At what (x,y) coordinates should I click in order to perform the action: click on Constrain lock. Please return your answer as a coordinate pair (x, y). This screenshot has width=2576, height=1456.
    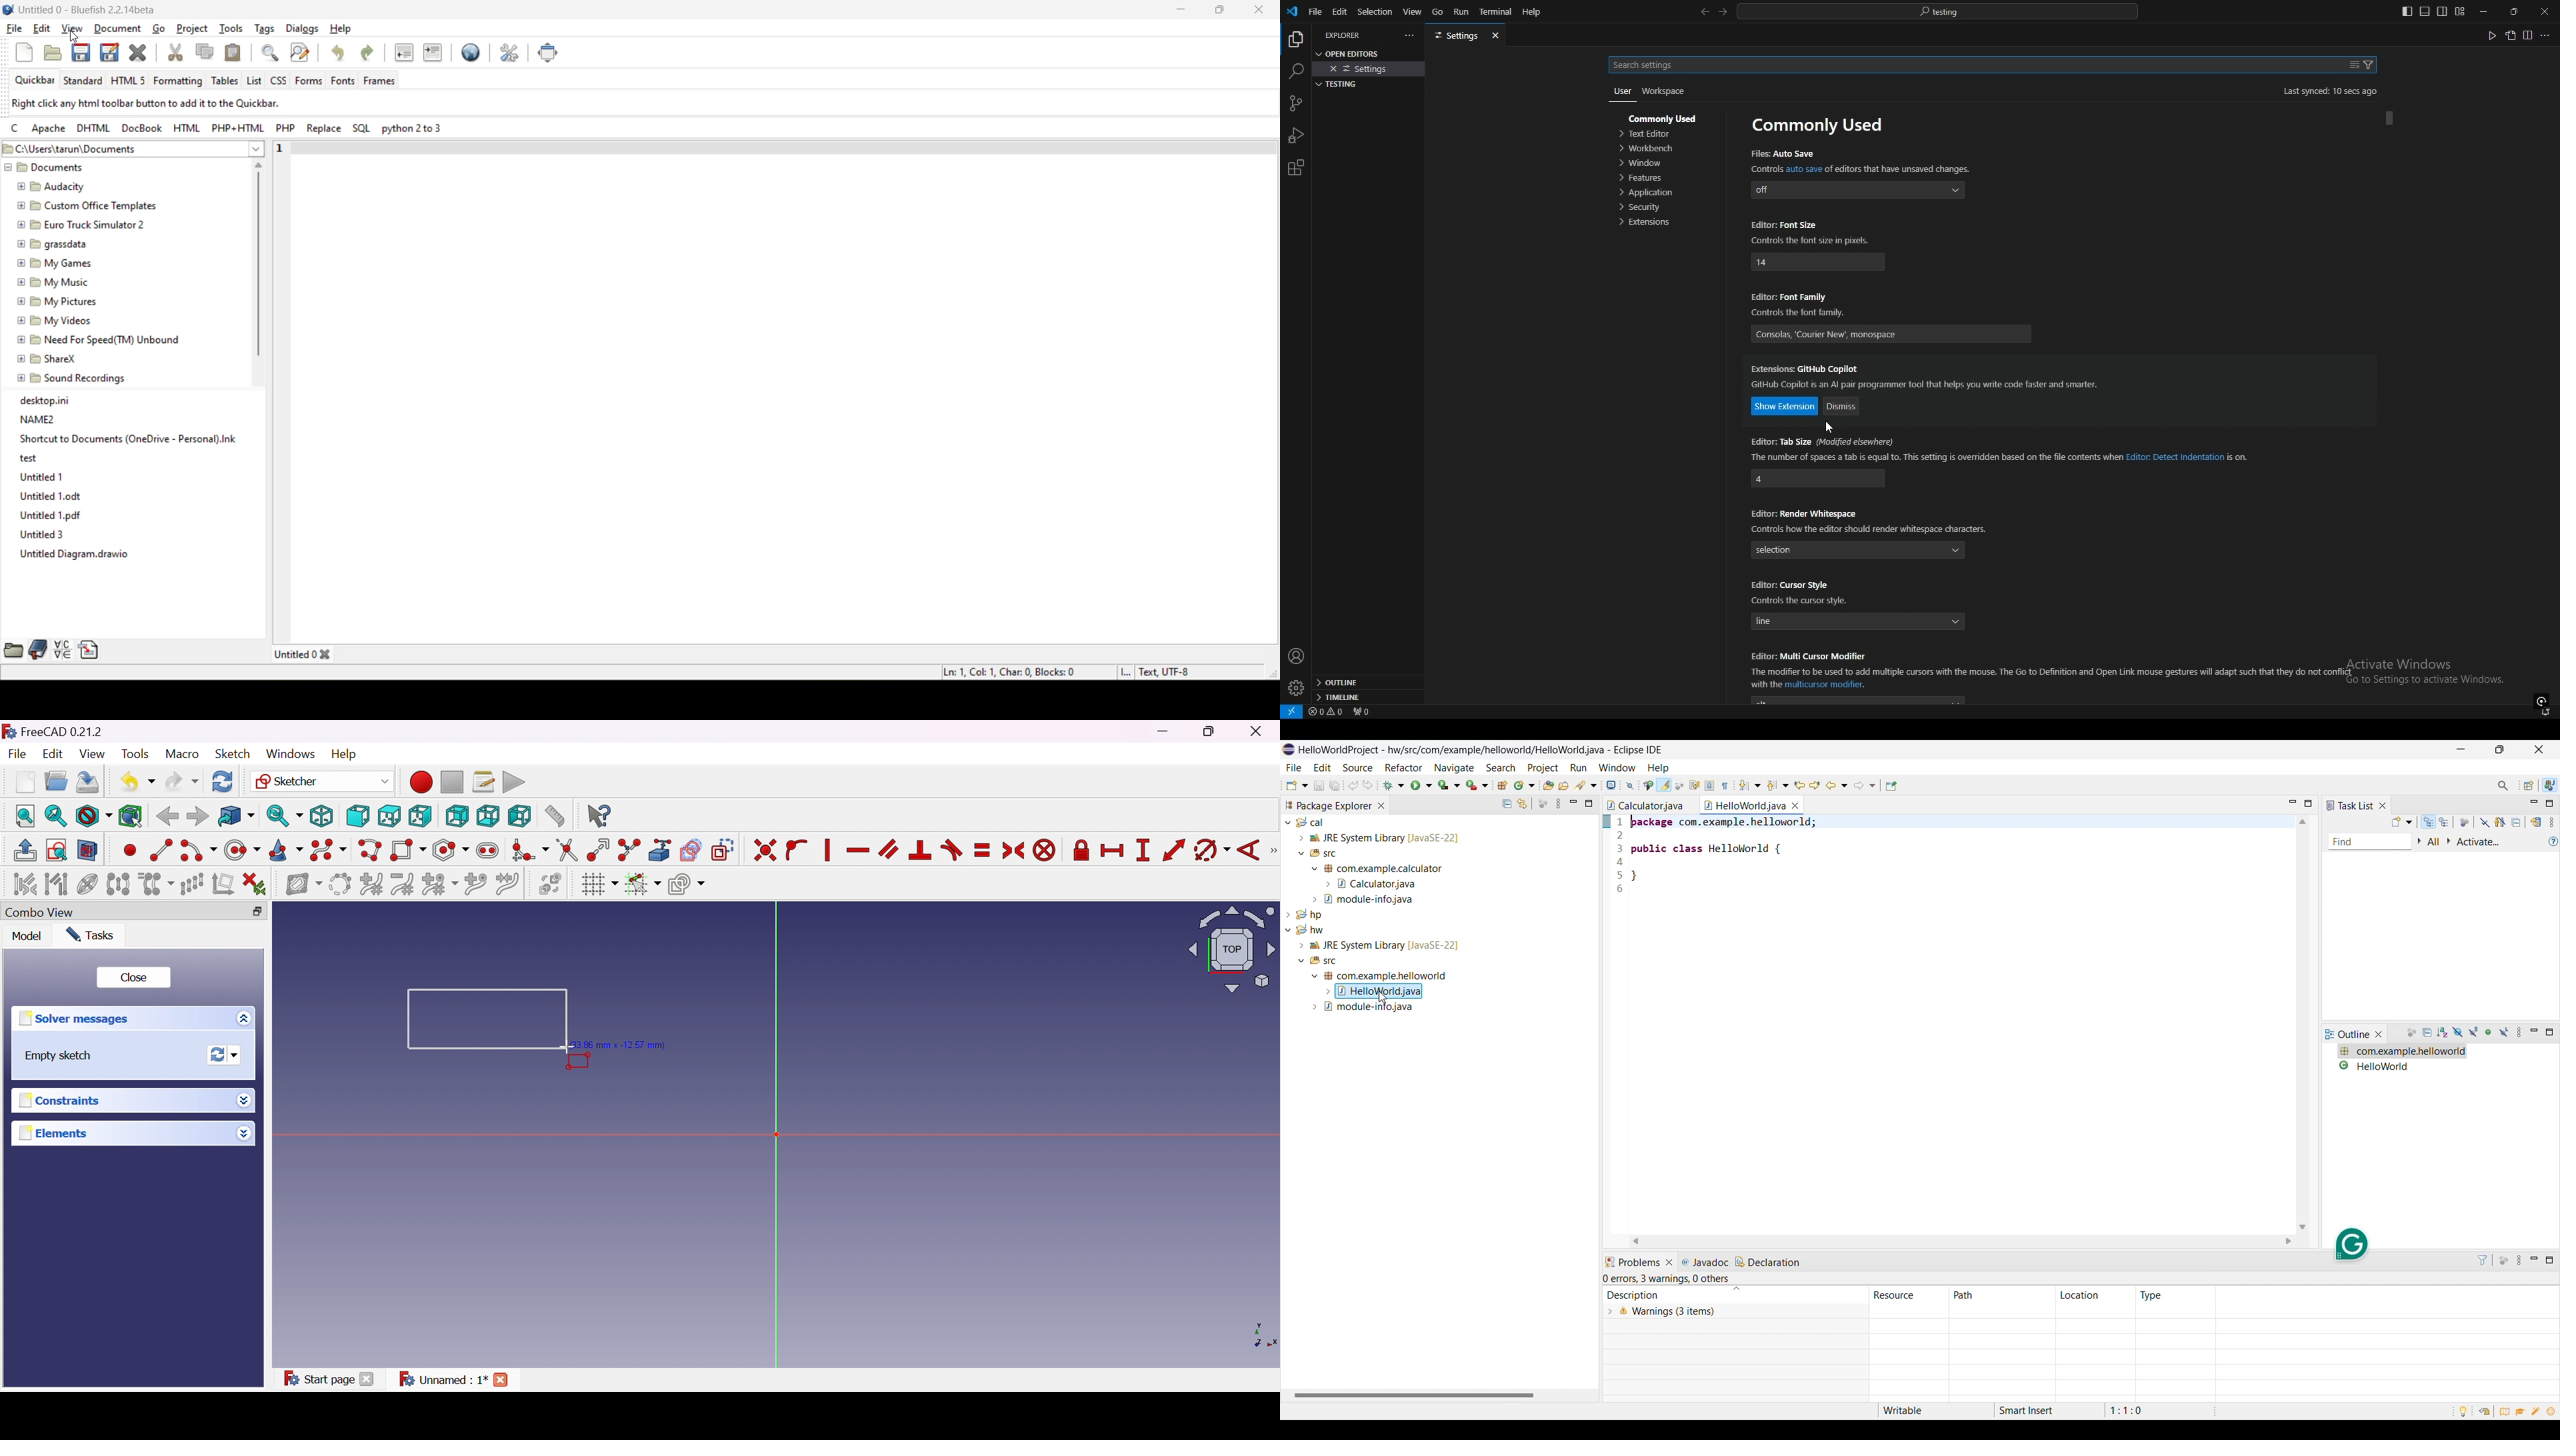
    Looking at the image, I should click on (1079, 851).